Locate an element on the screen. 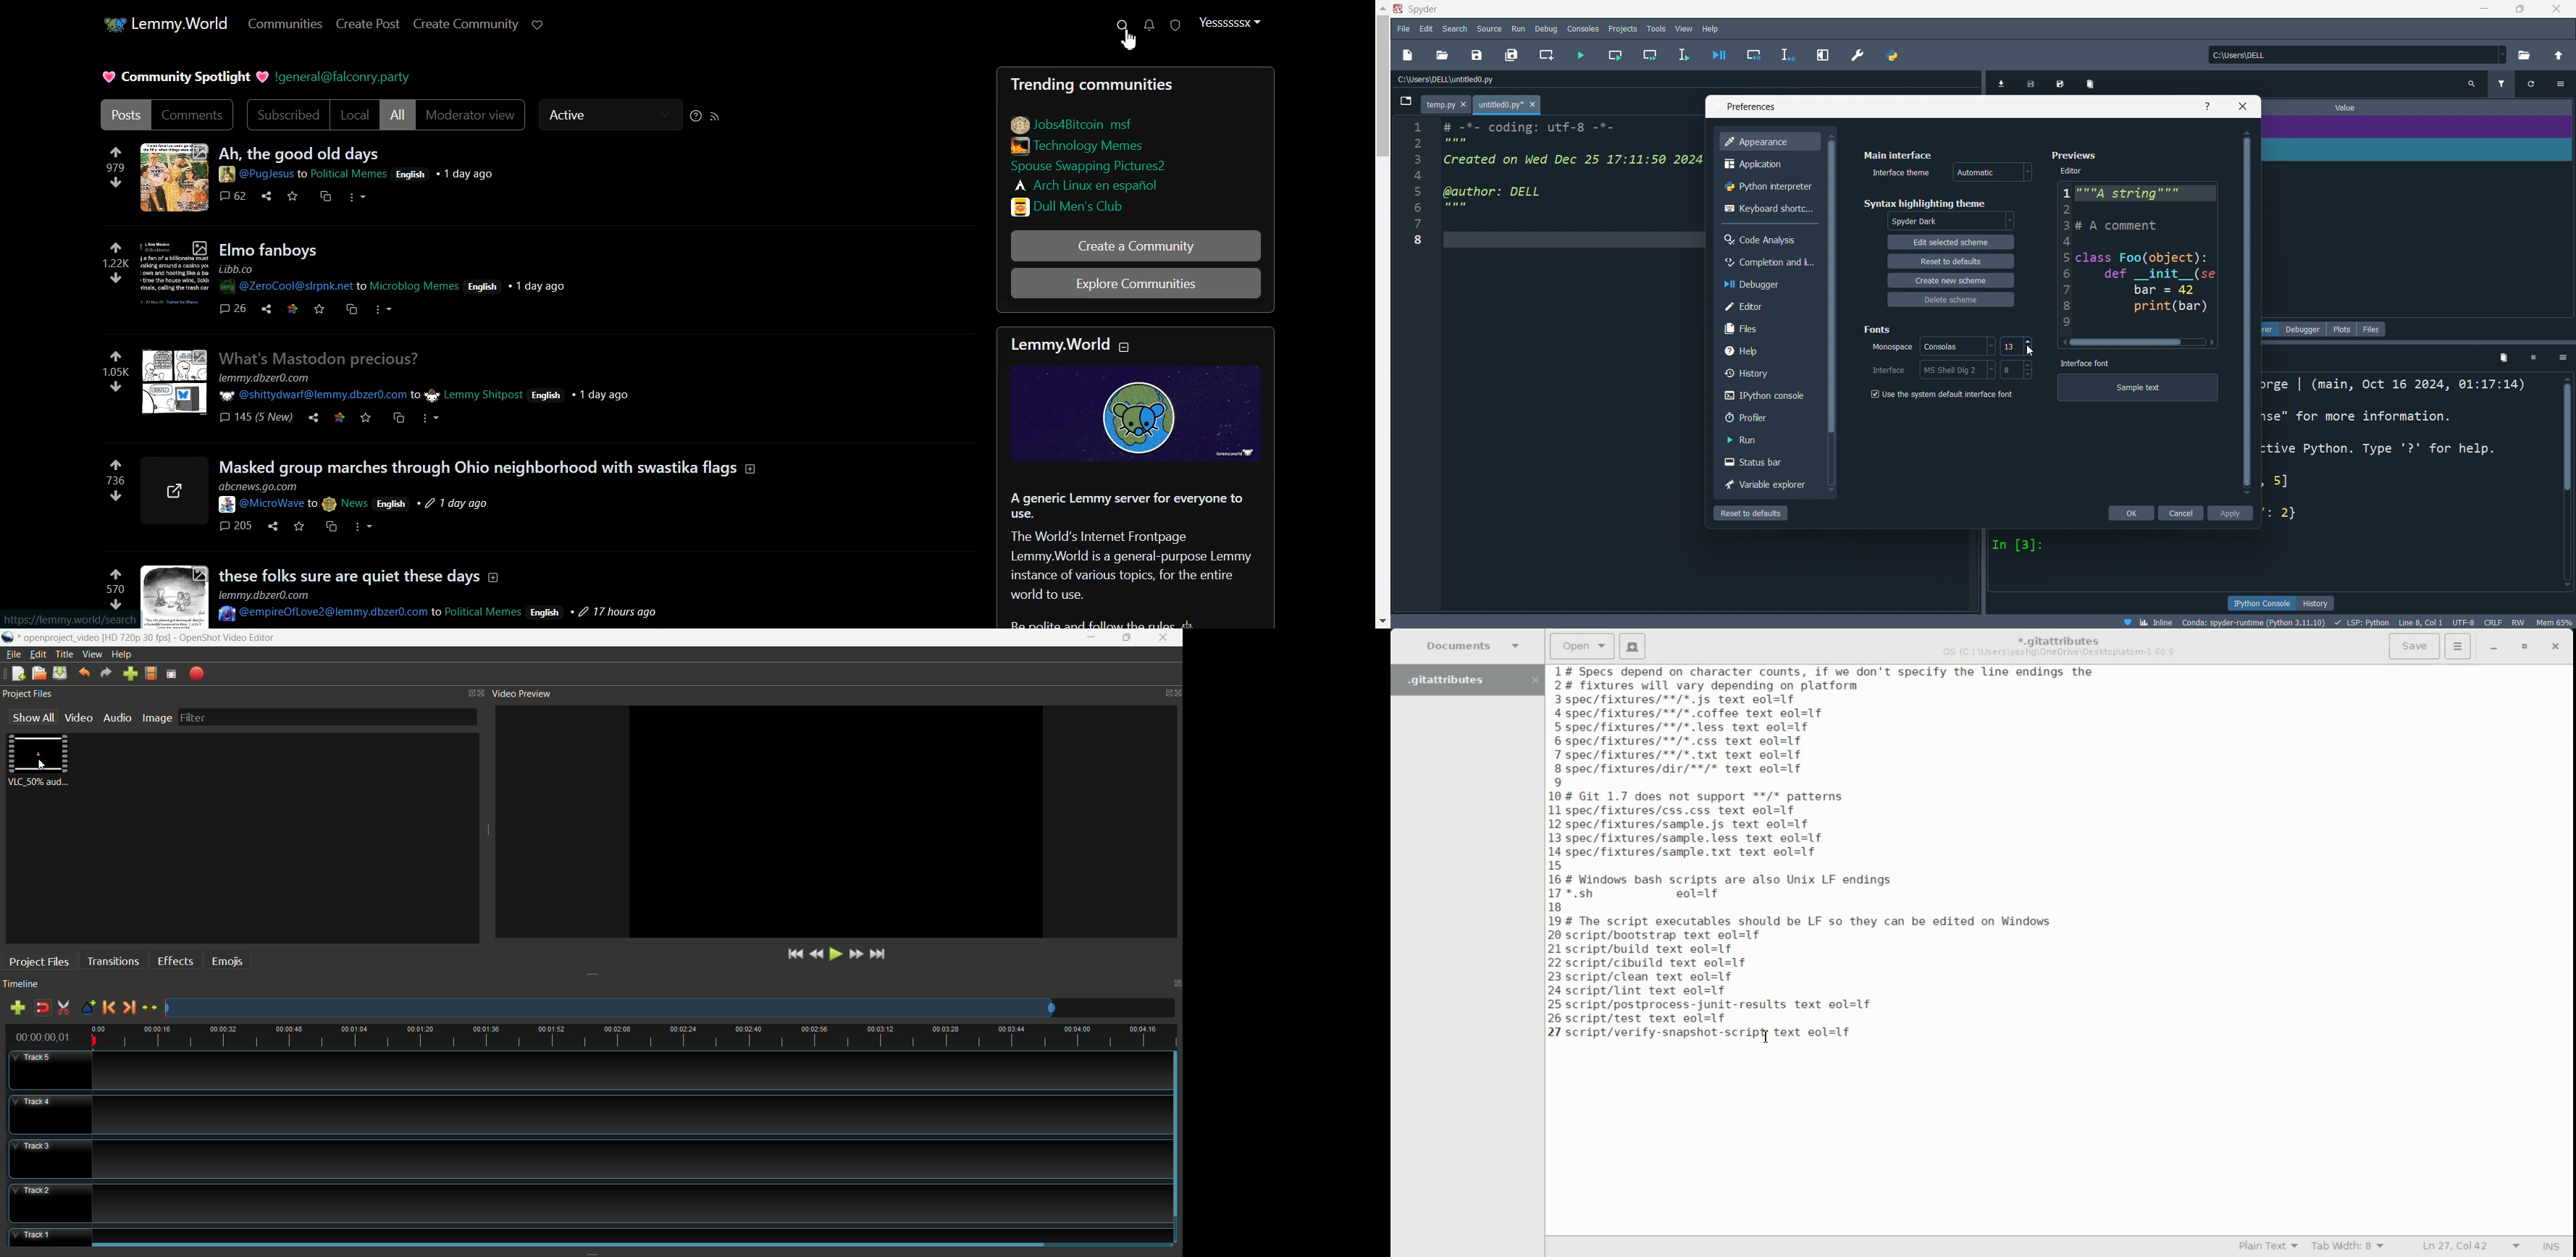  browse tabs is located at coordinates (1403, 105).